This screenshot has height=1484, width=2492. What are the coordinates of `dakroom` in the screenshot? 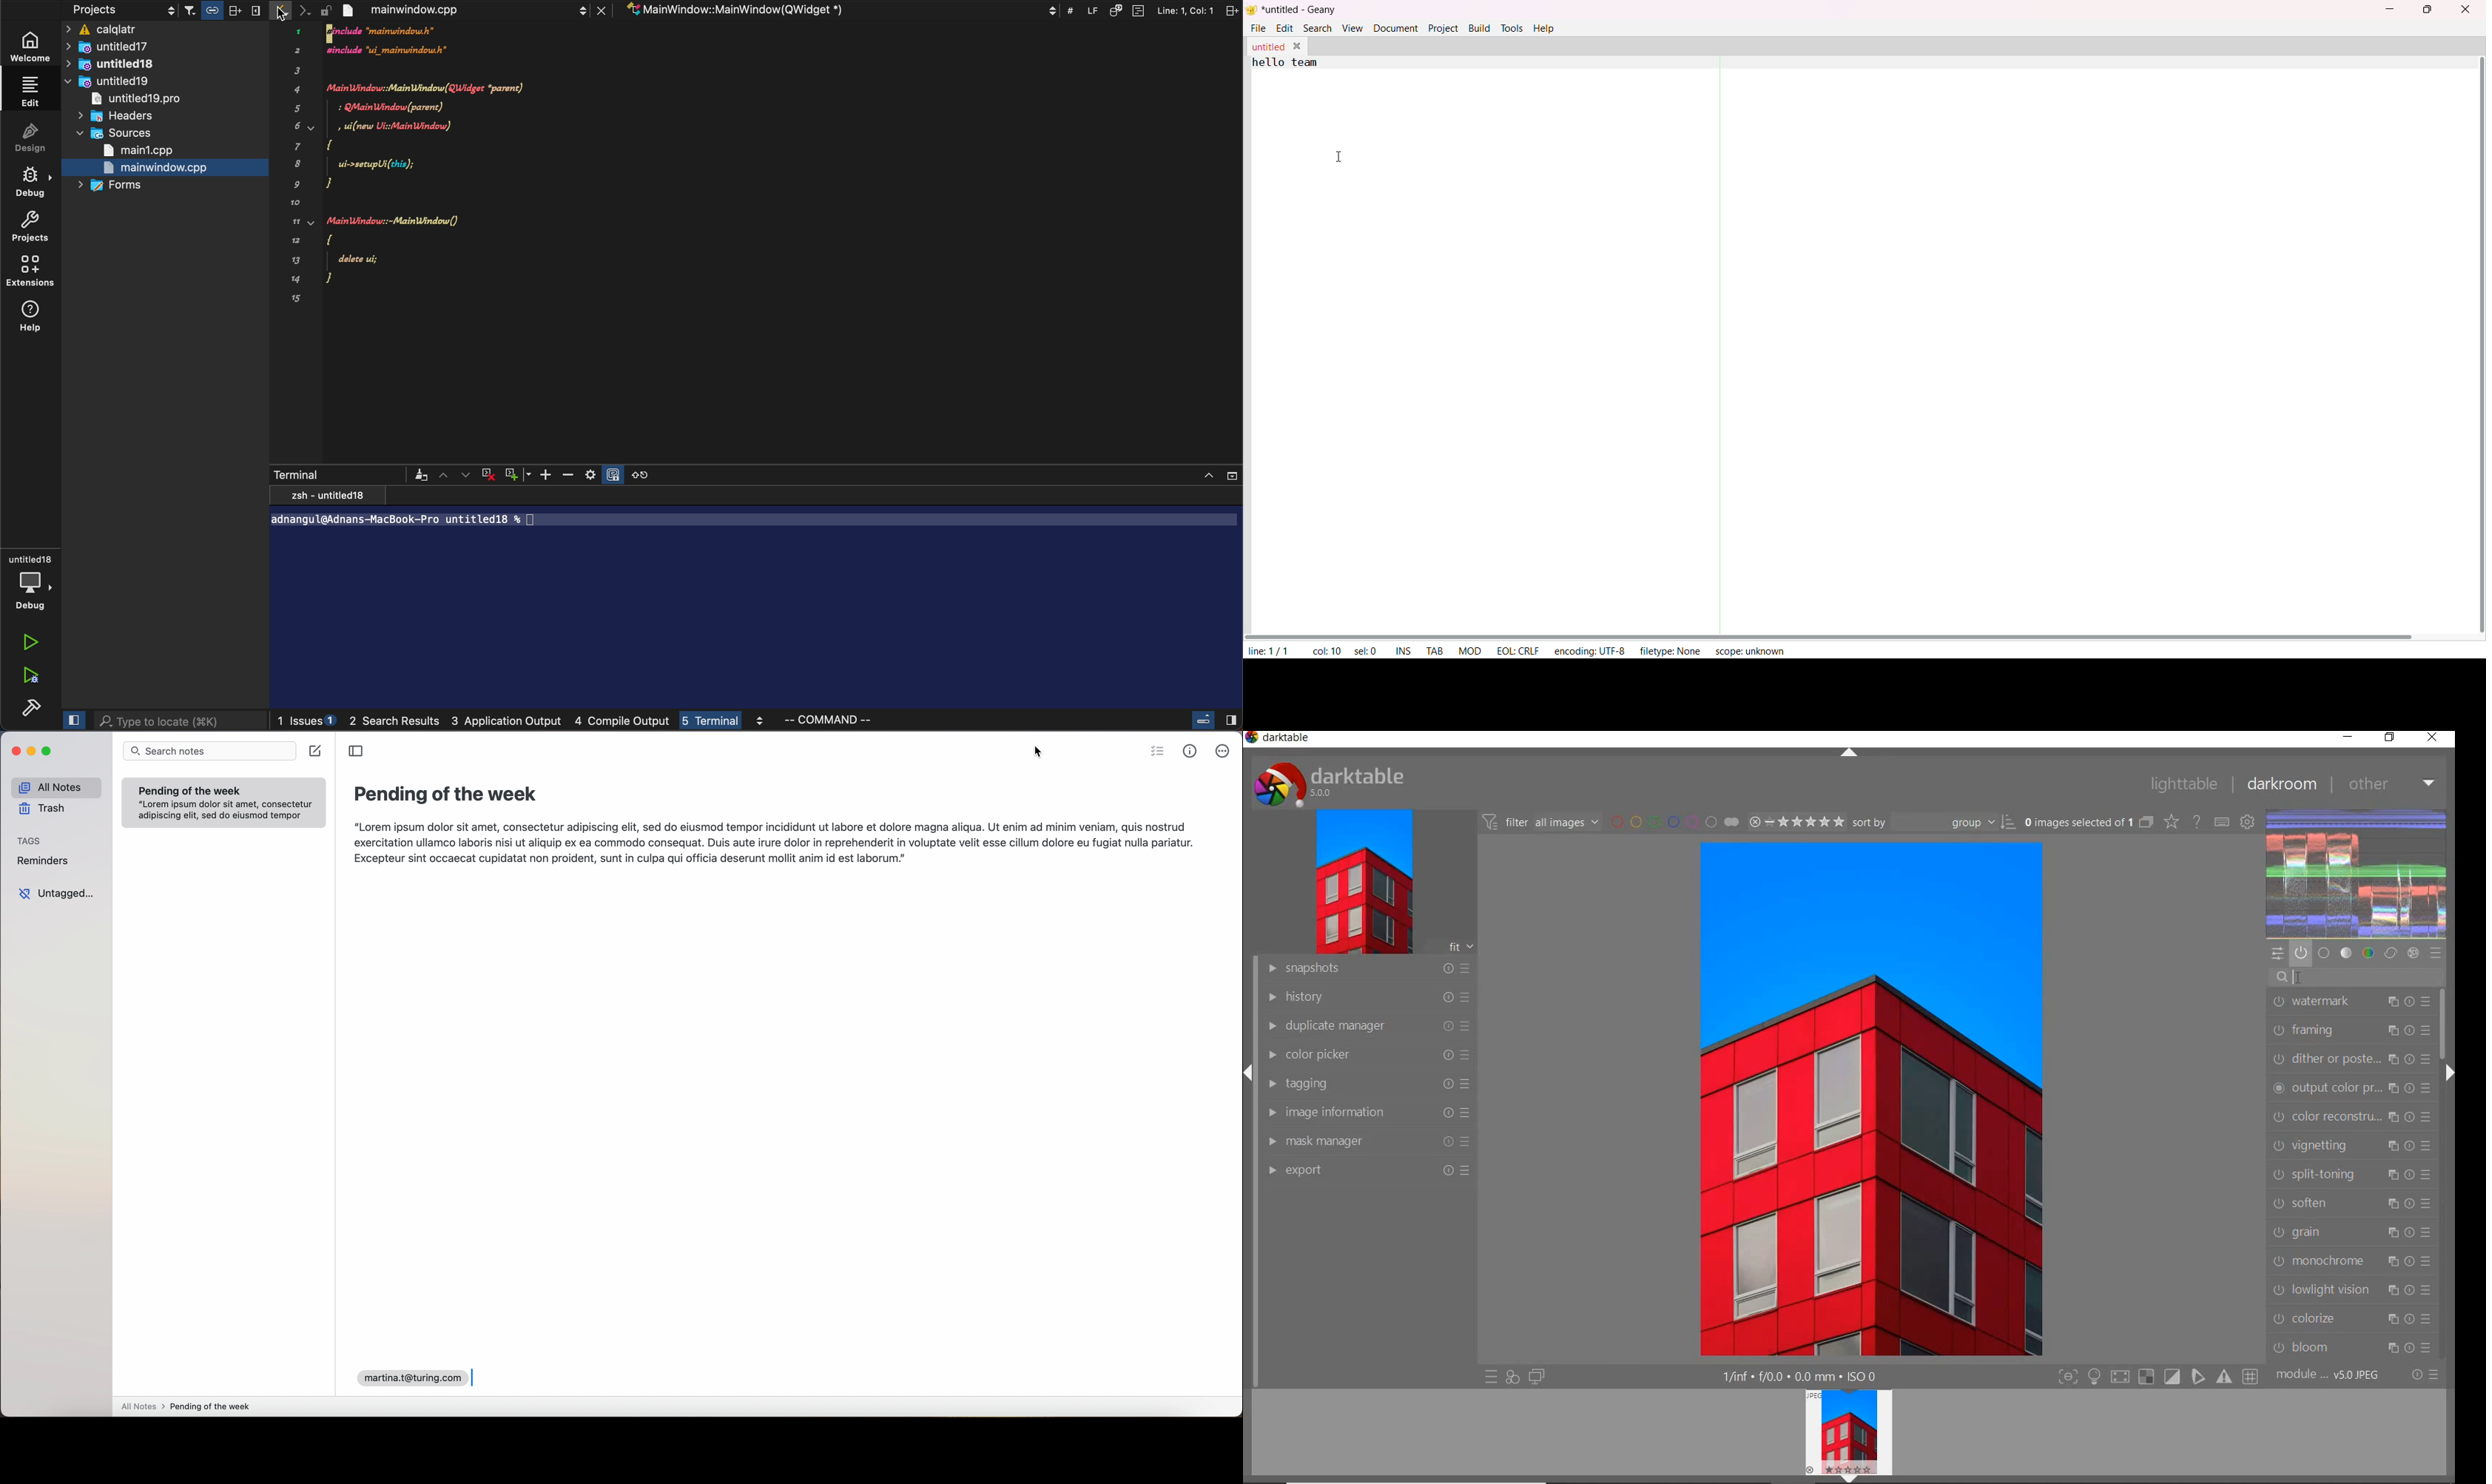 It's located at (2280, 784).